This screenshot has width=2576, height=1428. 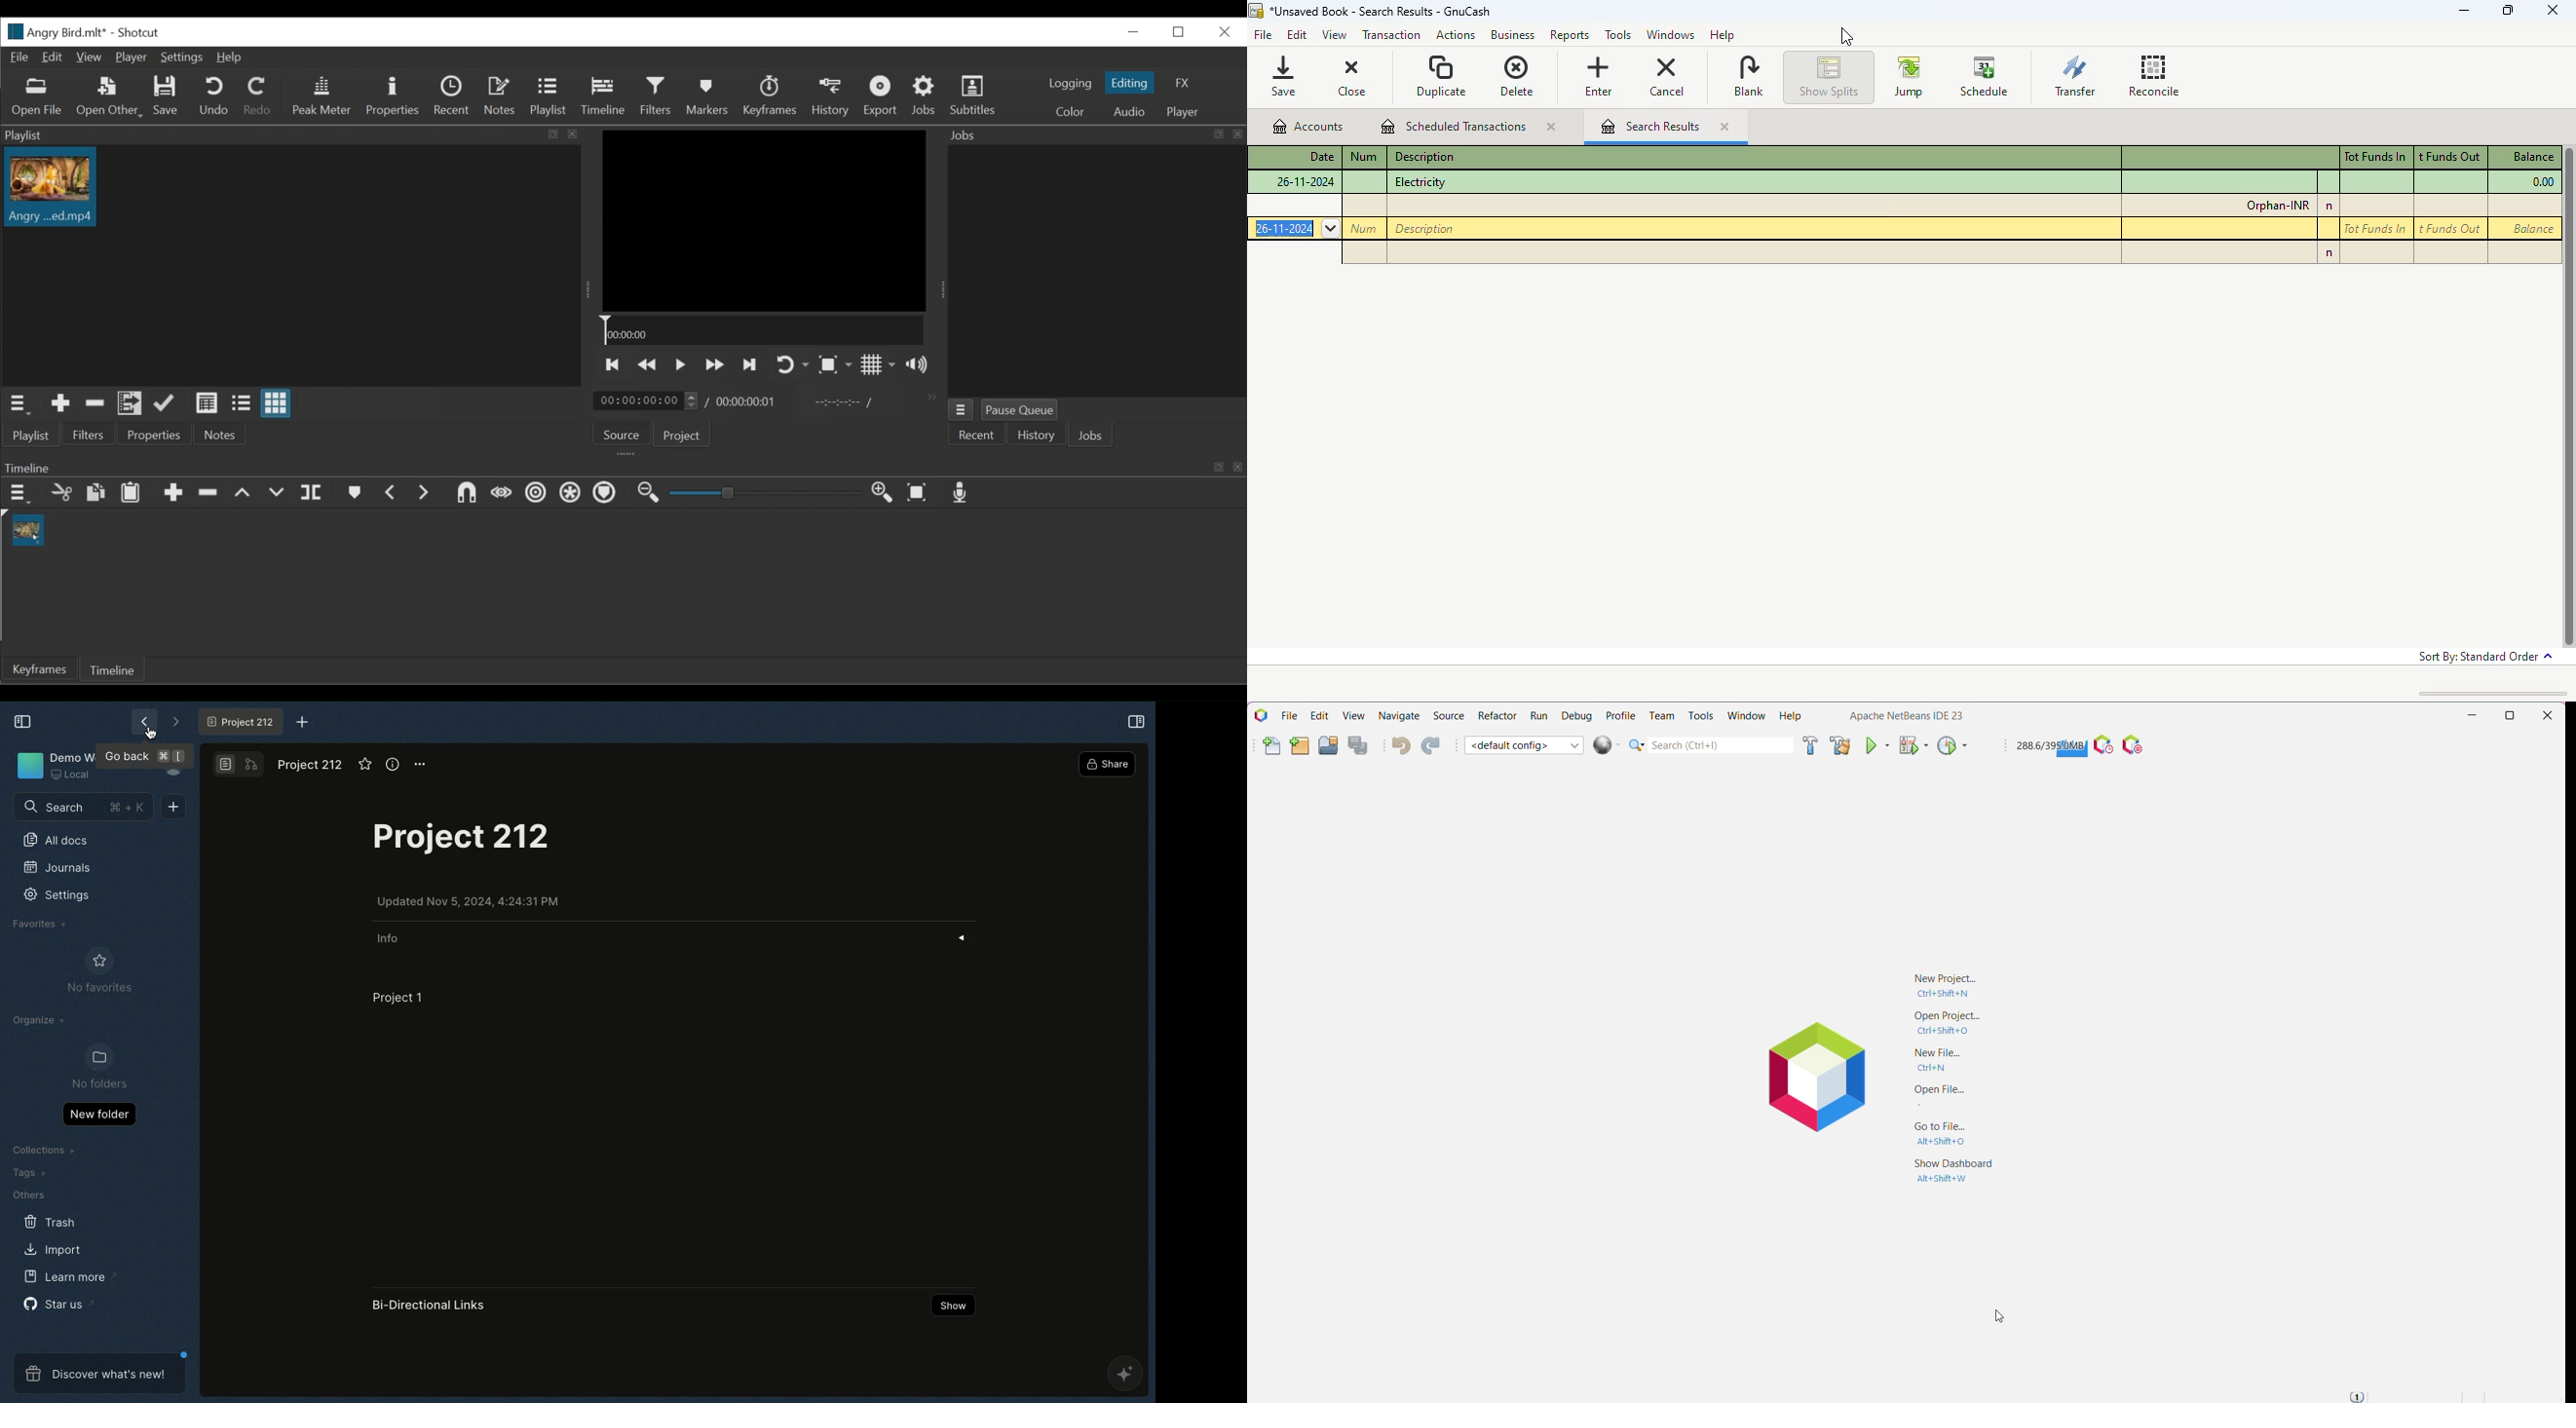 I want to click on In point, so click(x=837, y=403).